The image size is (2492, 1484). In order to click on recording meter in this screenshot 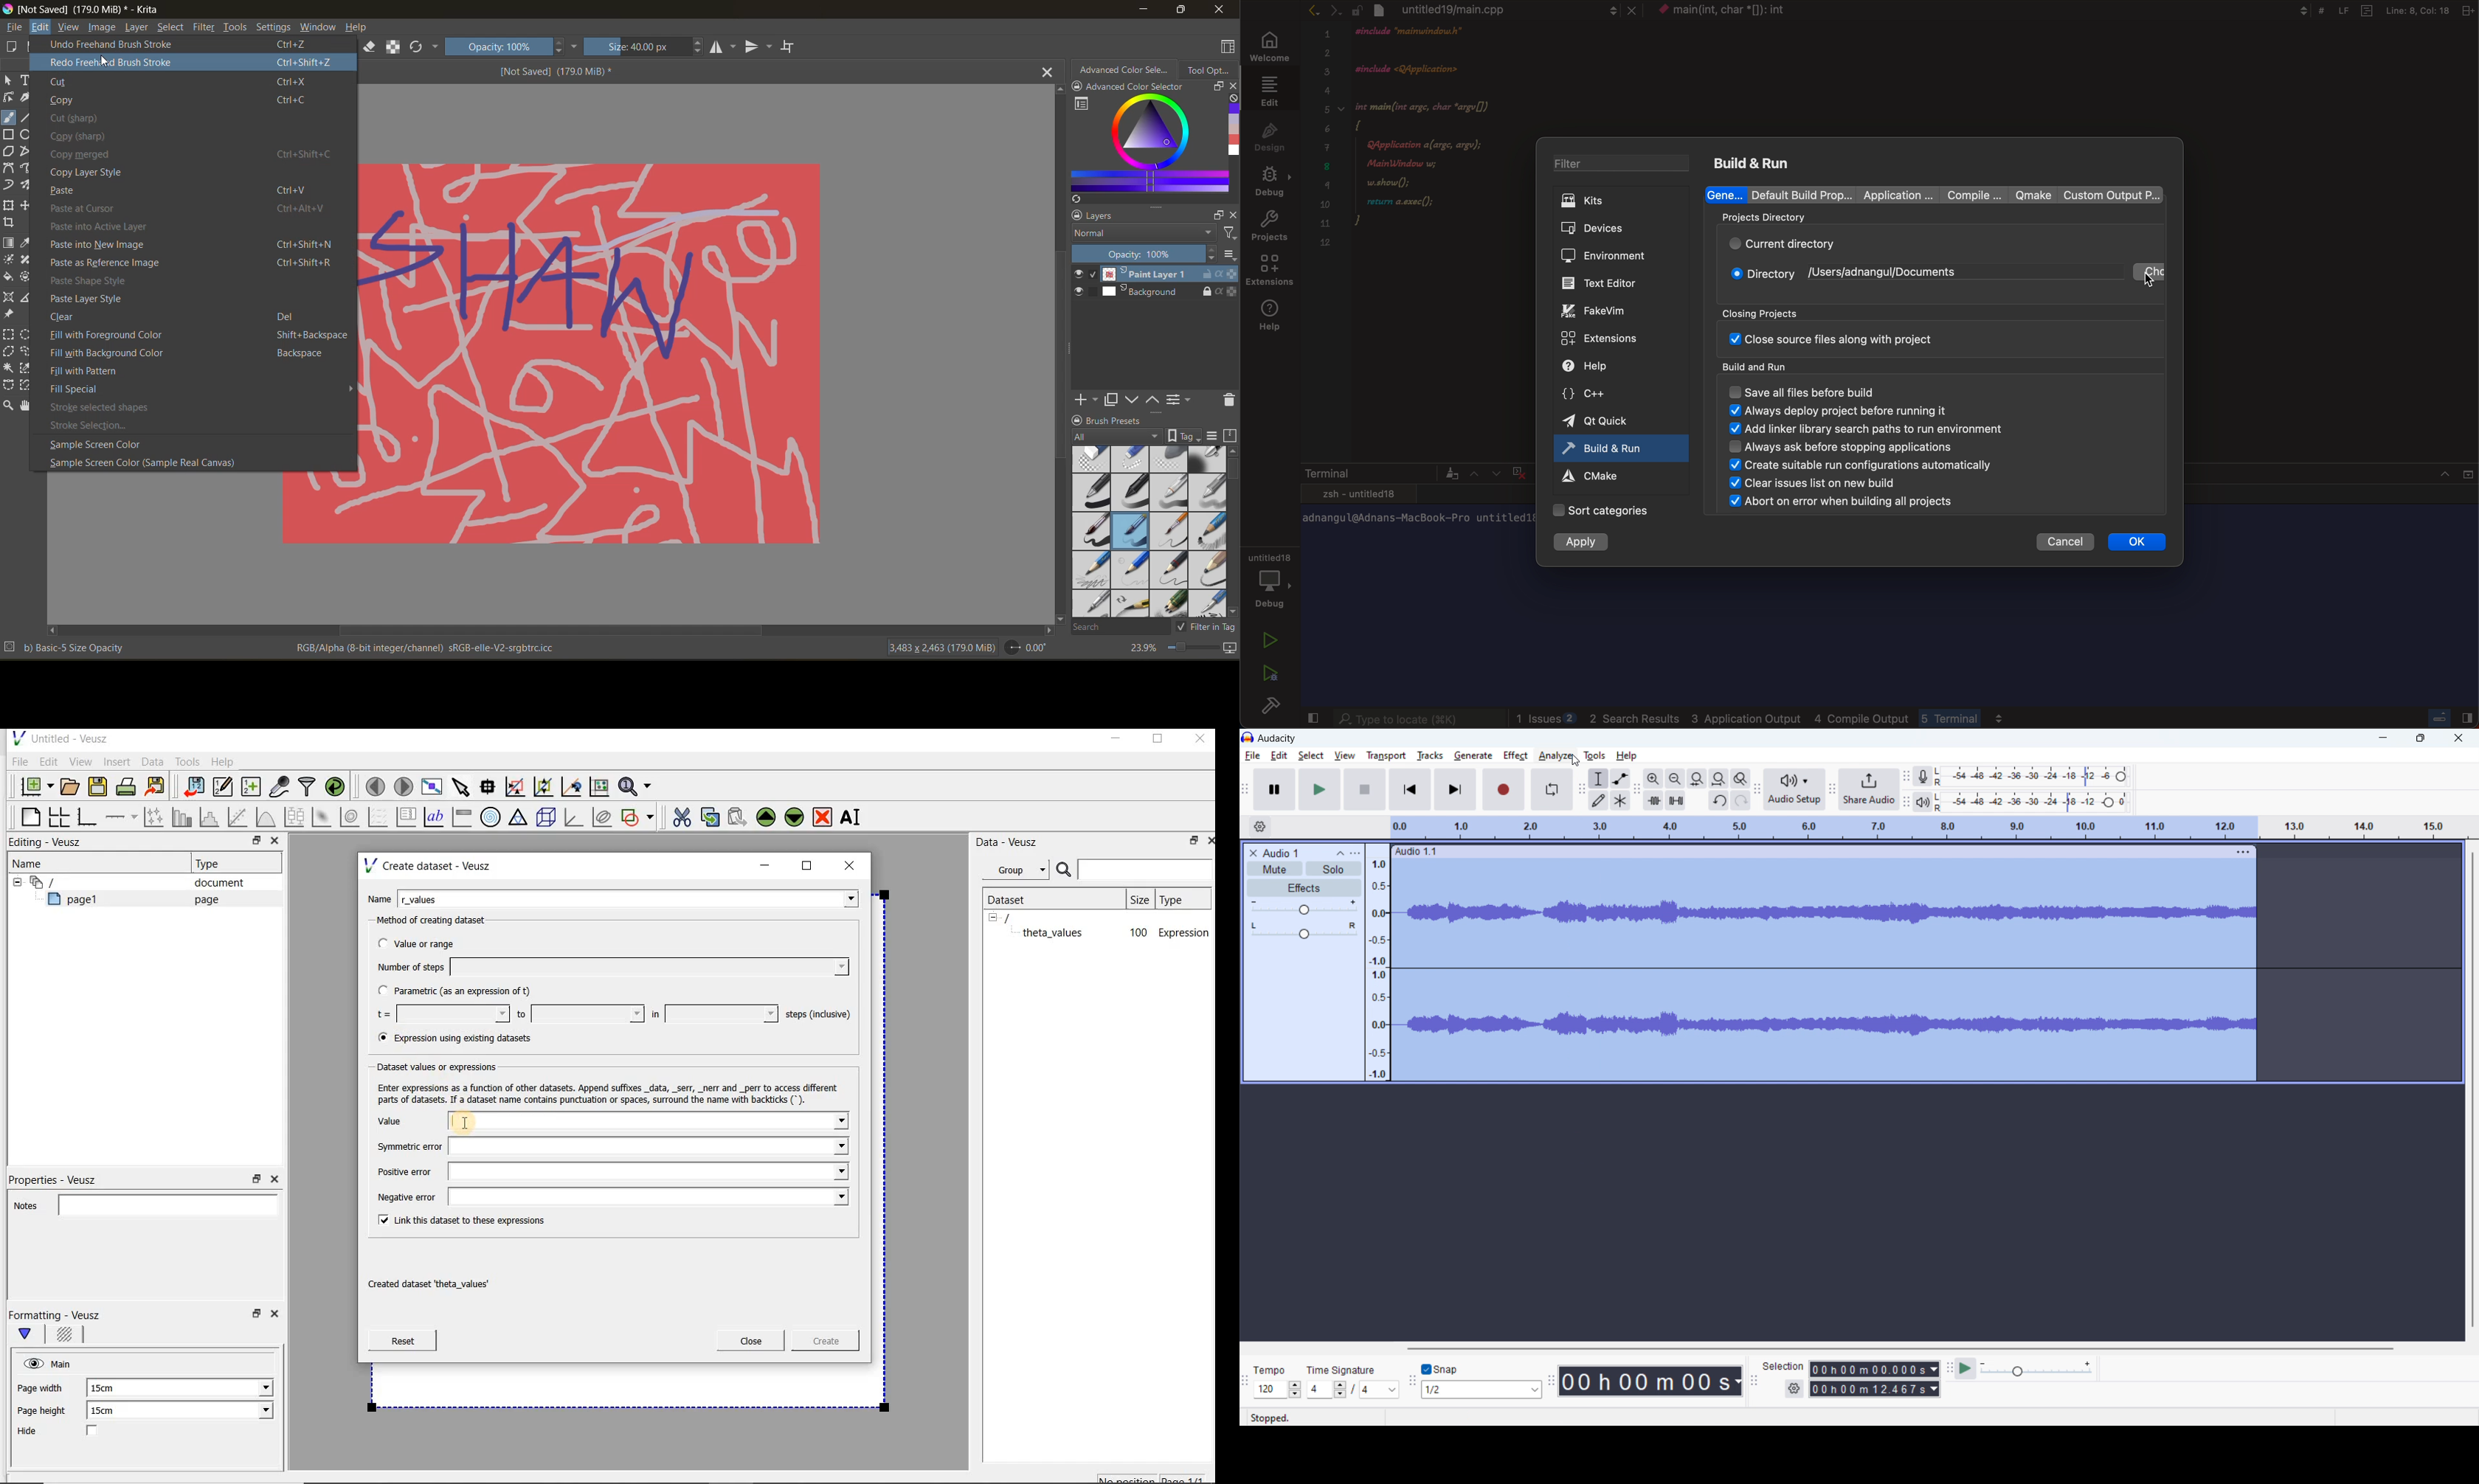, I will do `click(1922, 776)`.